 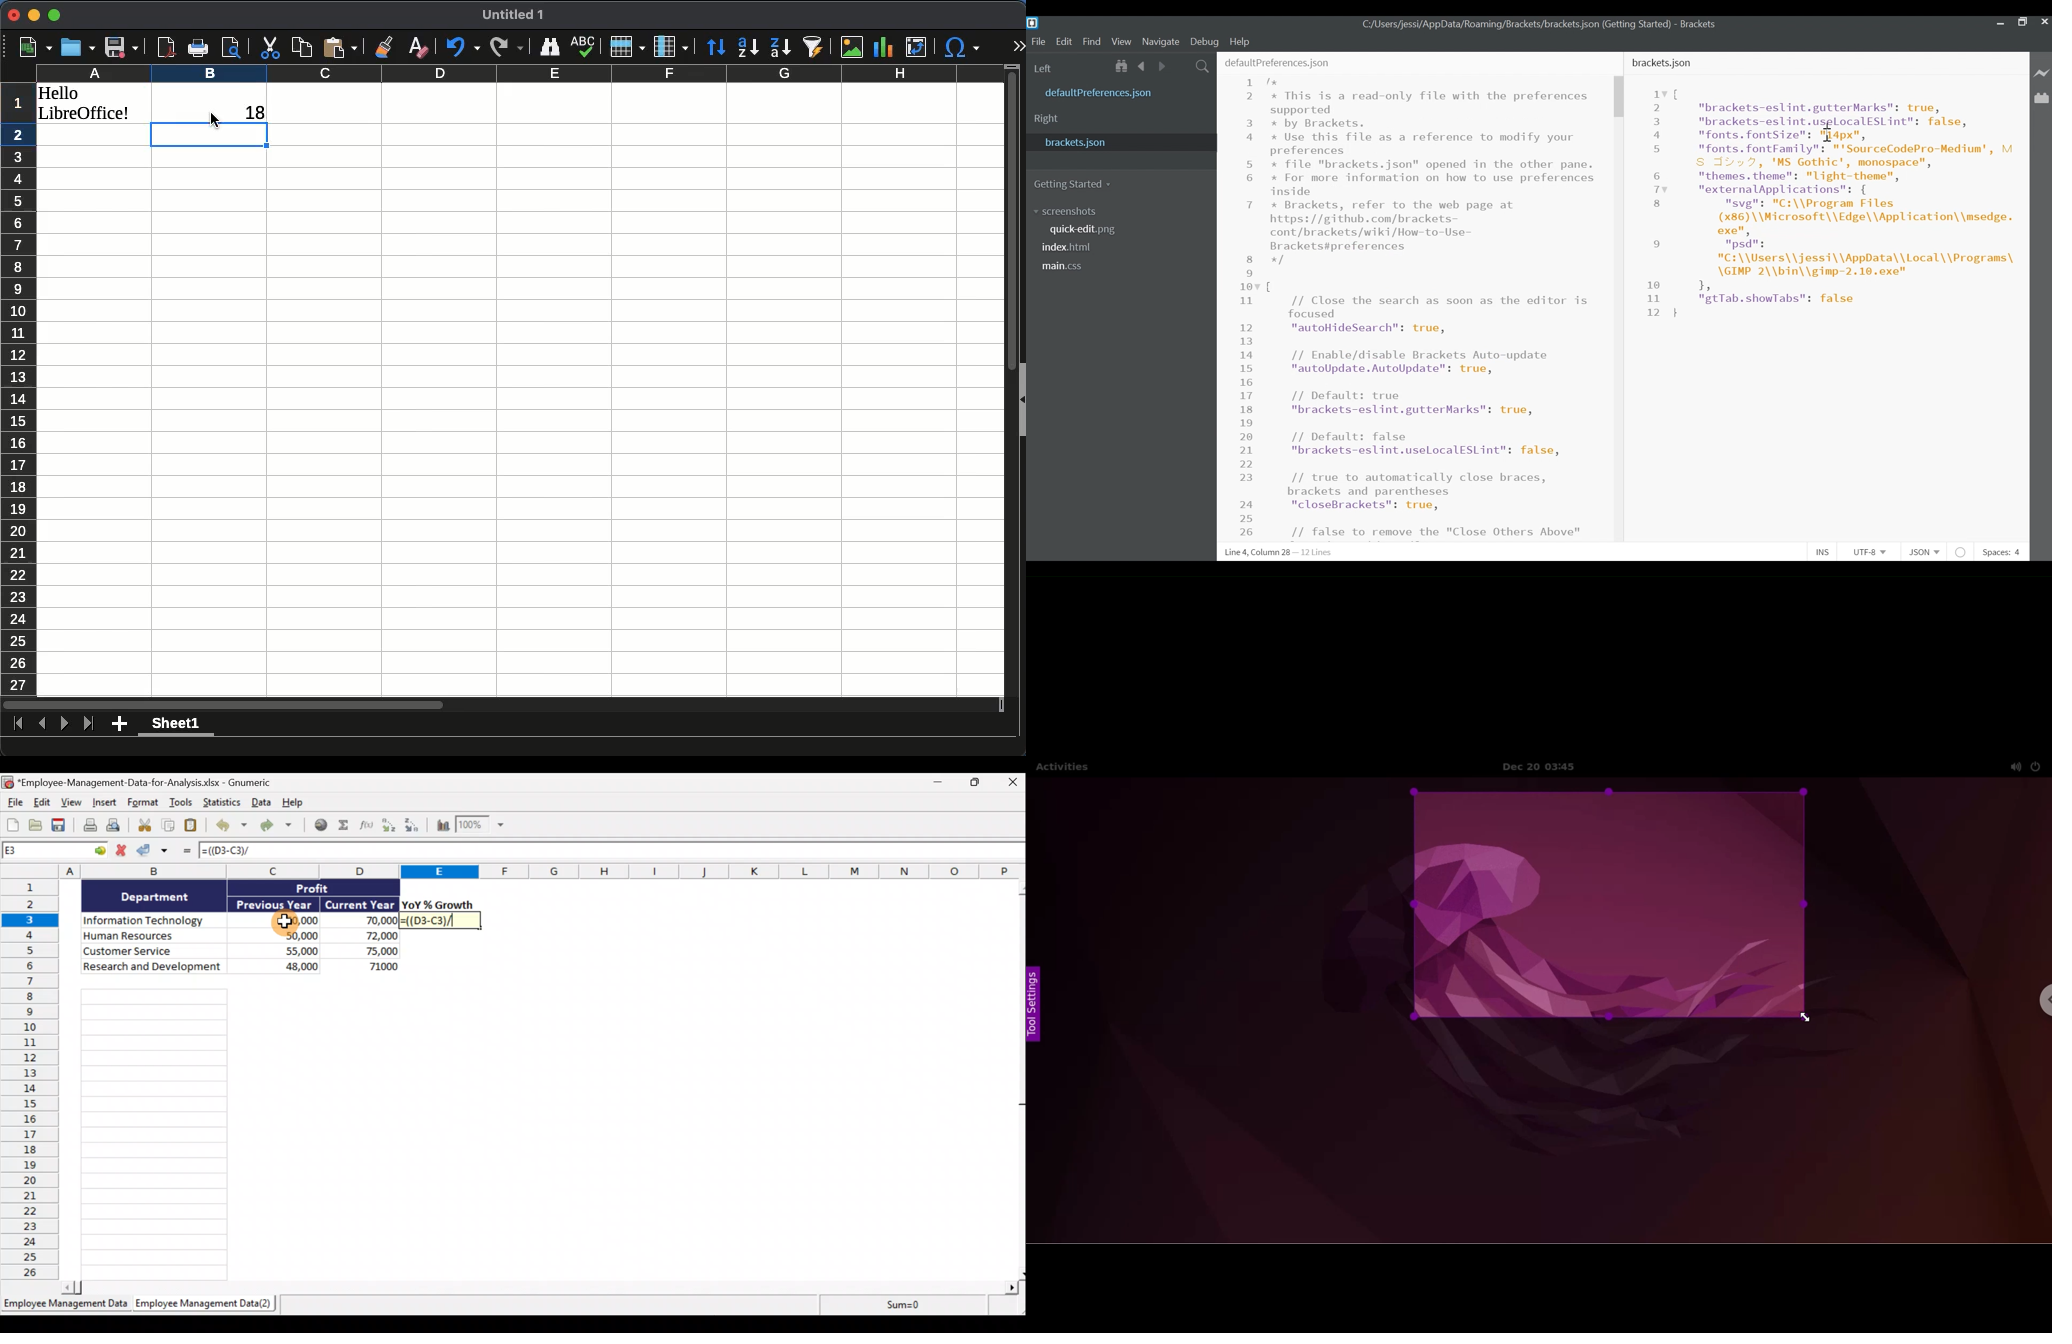 I want to click on rows, so click(x=17, y=391).